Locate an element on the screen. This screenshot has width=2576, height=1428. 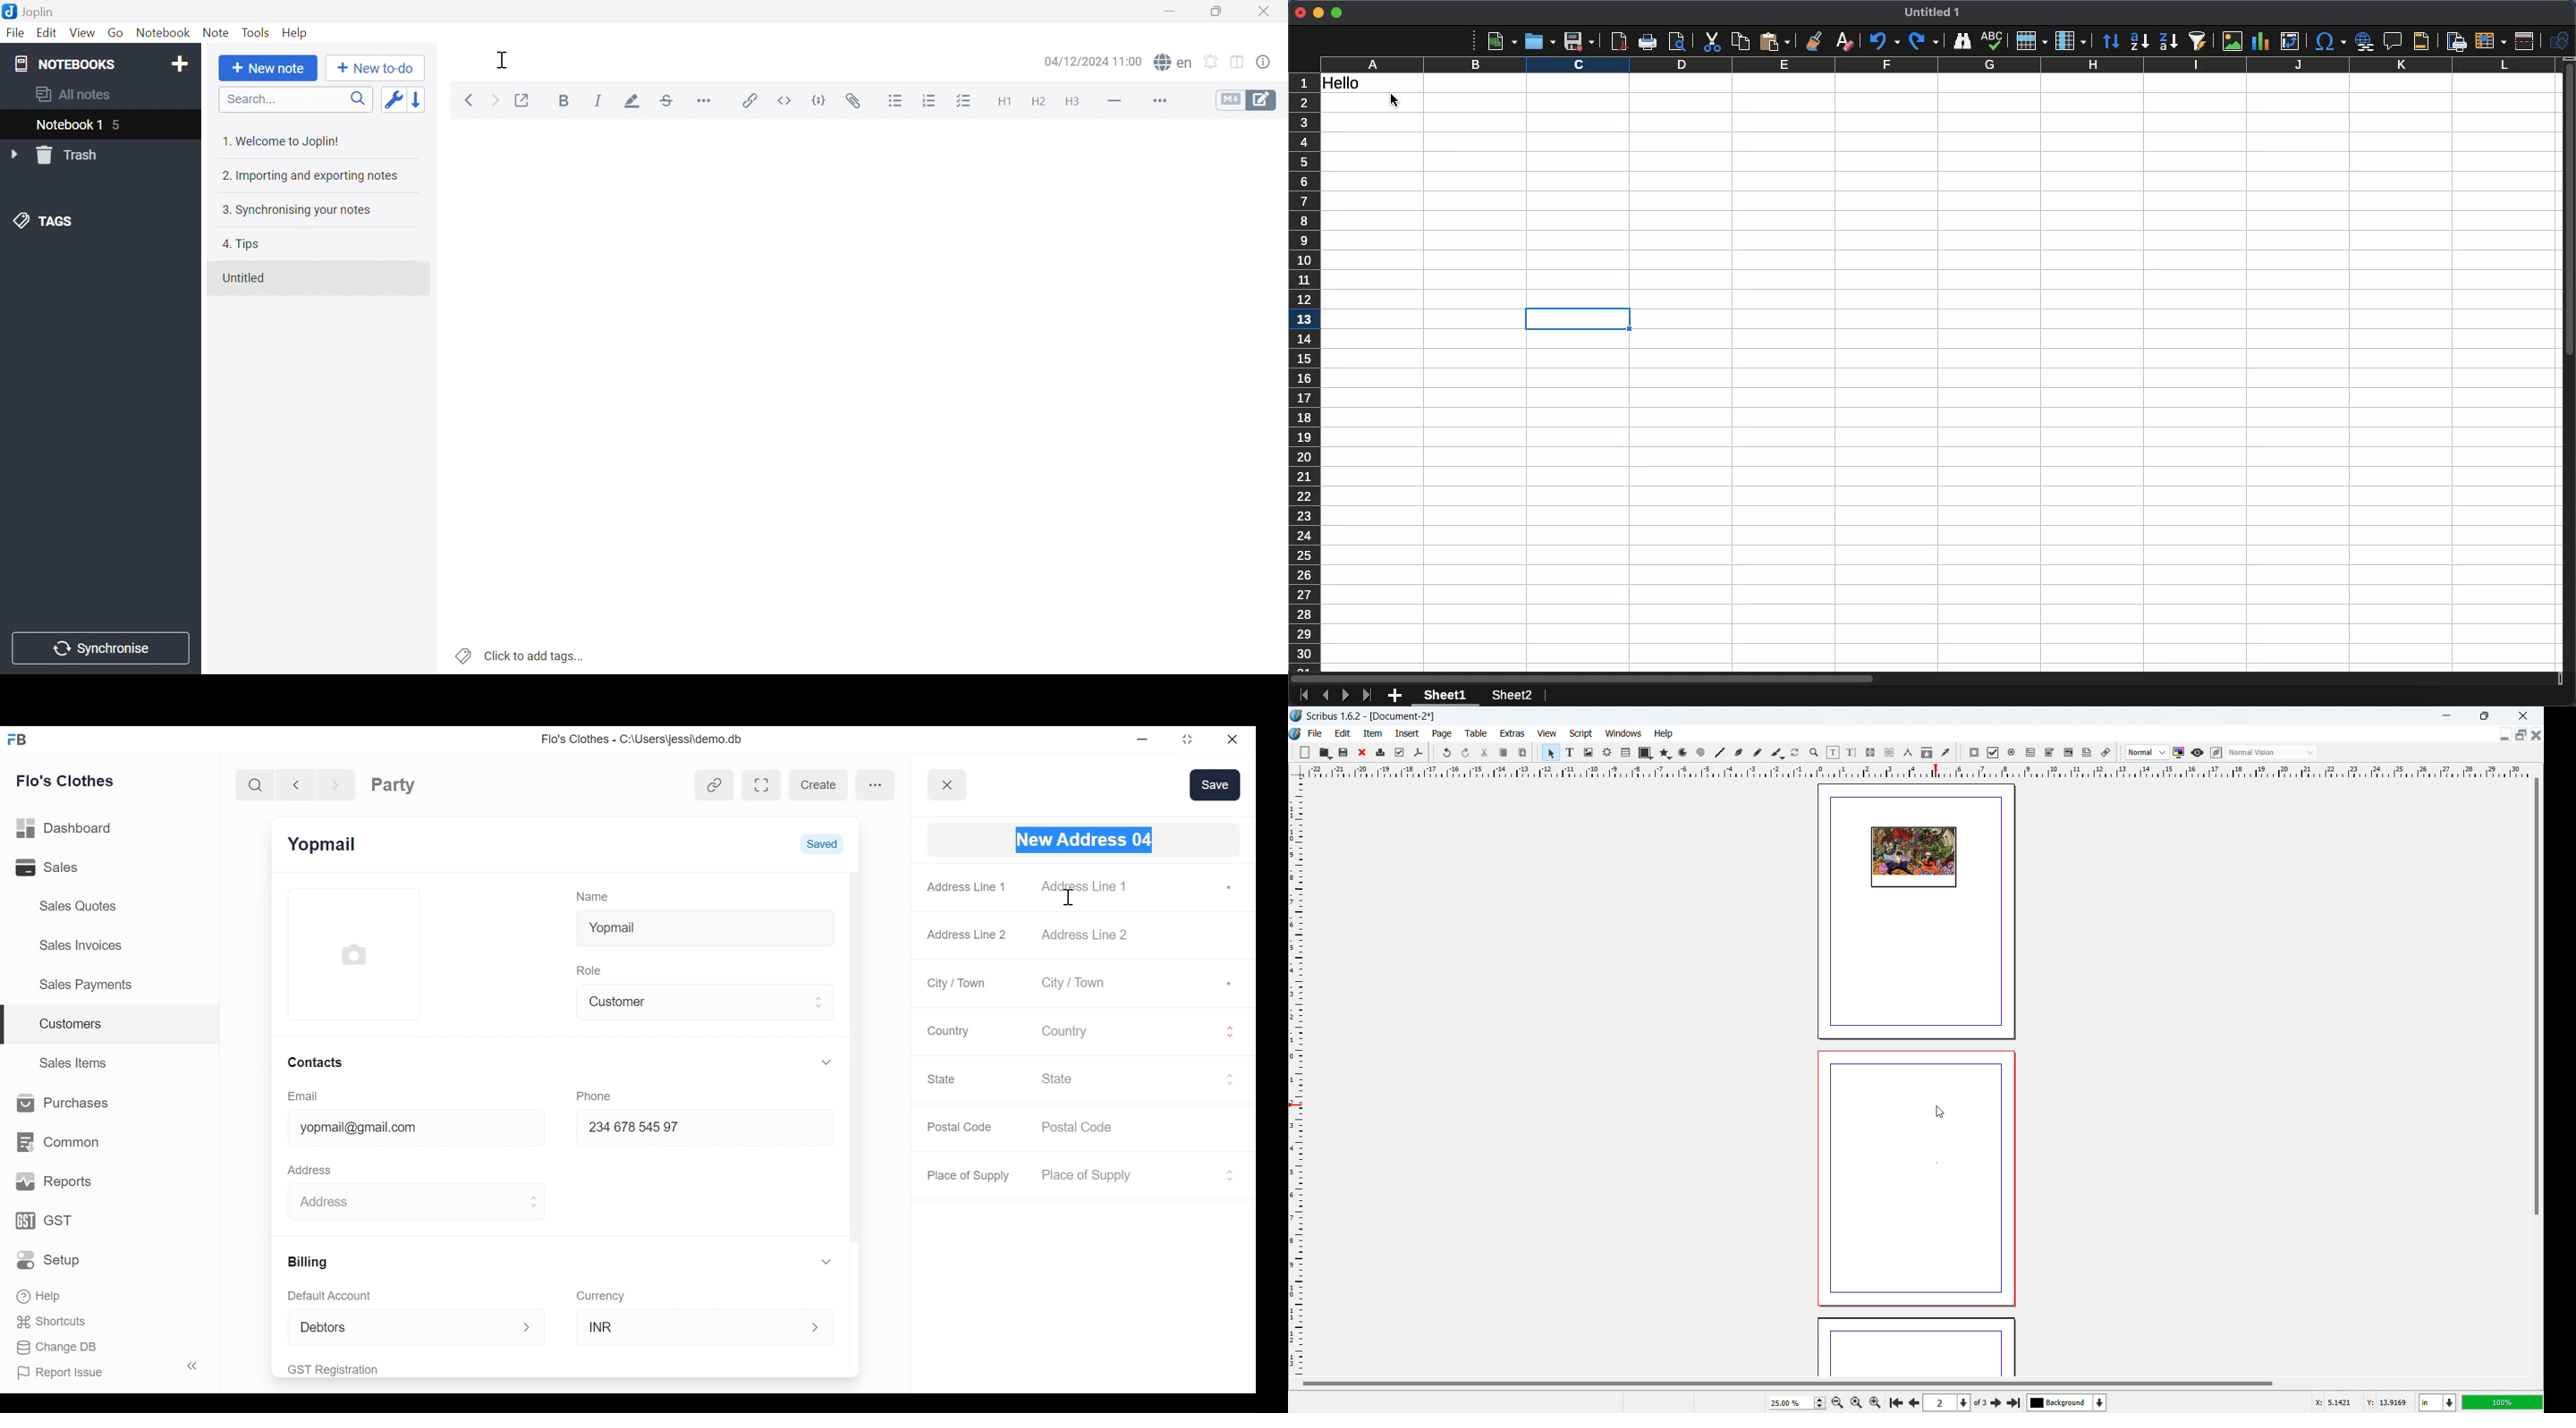
Expand is located at coordinates (1230, 1079).